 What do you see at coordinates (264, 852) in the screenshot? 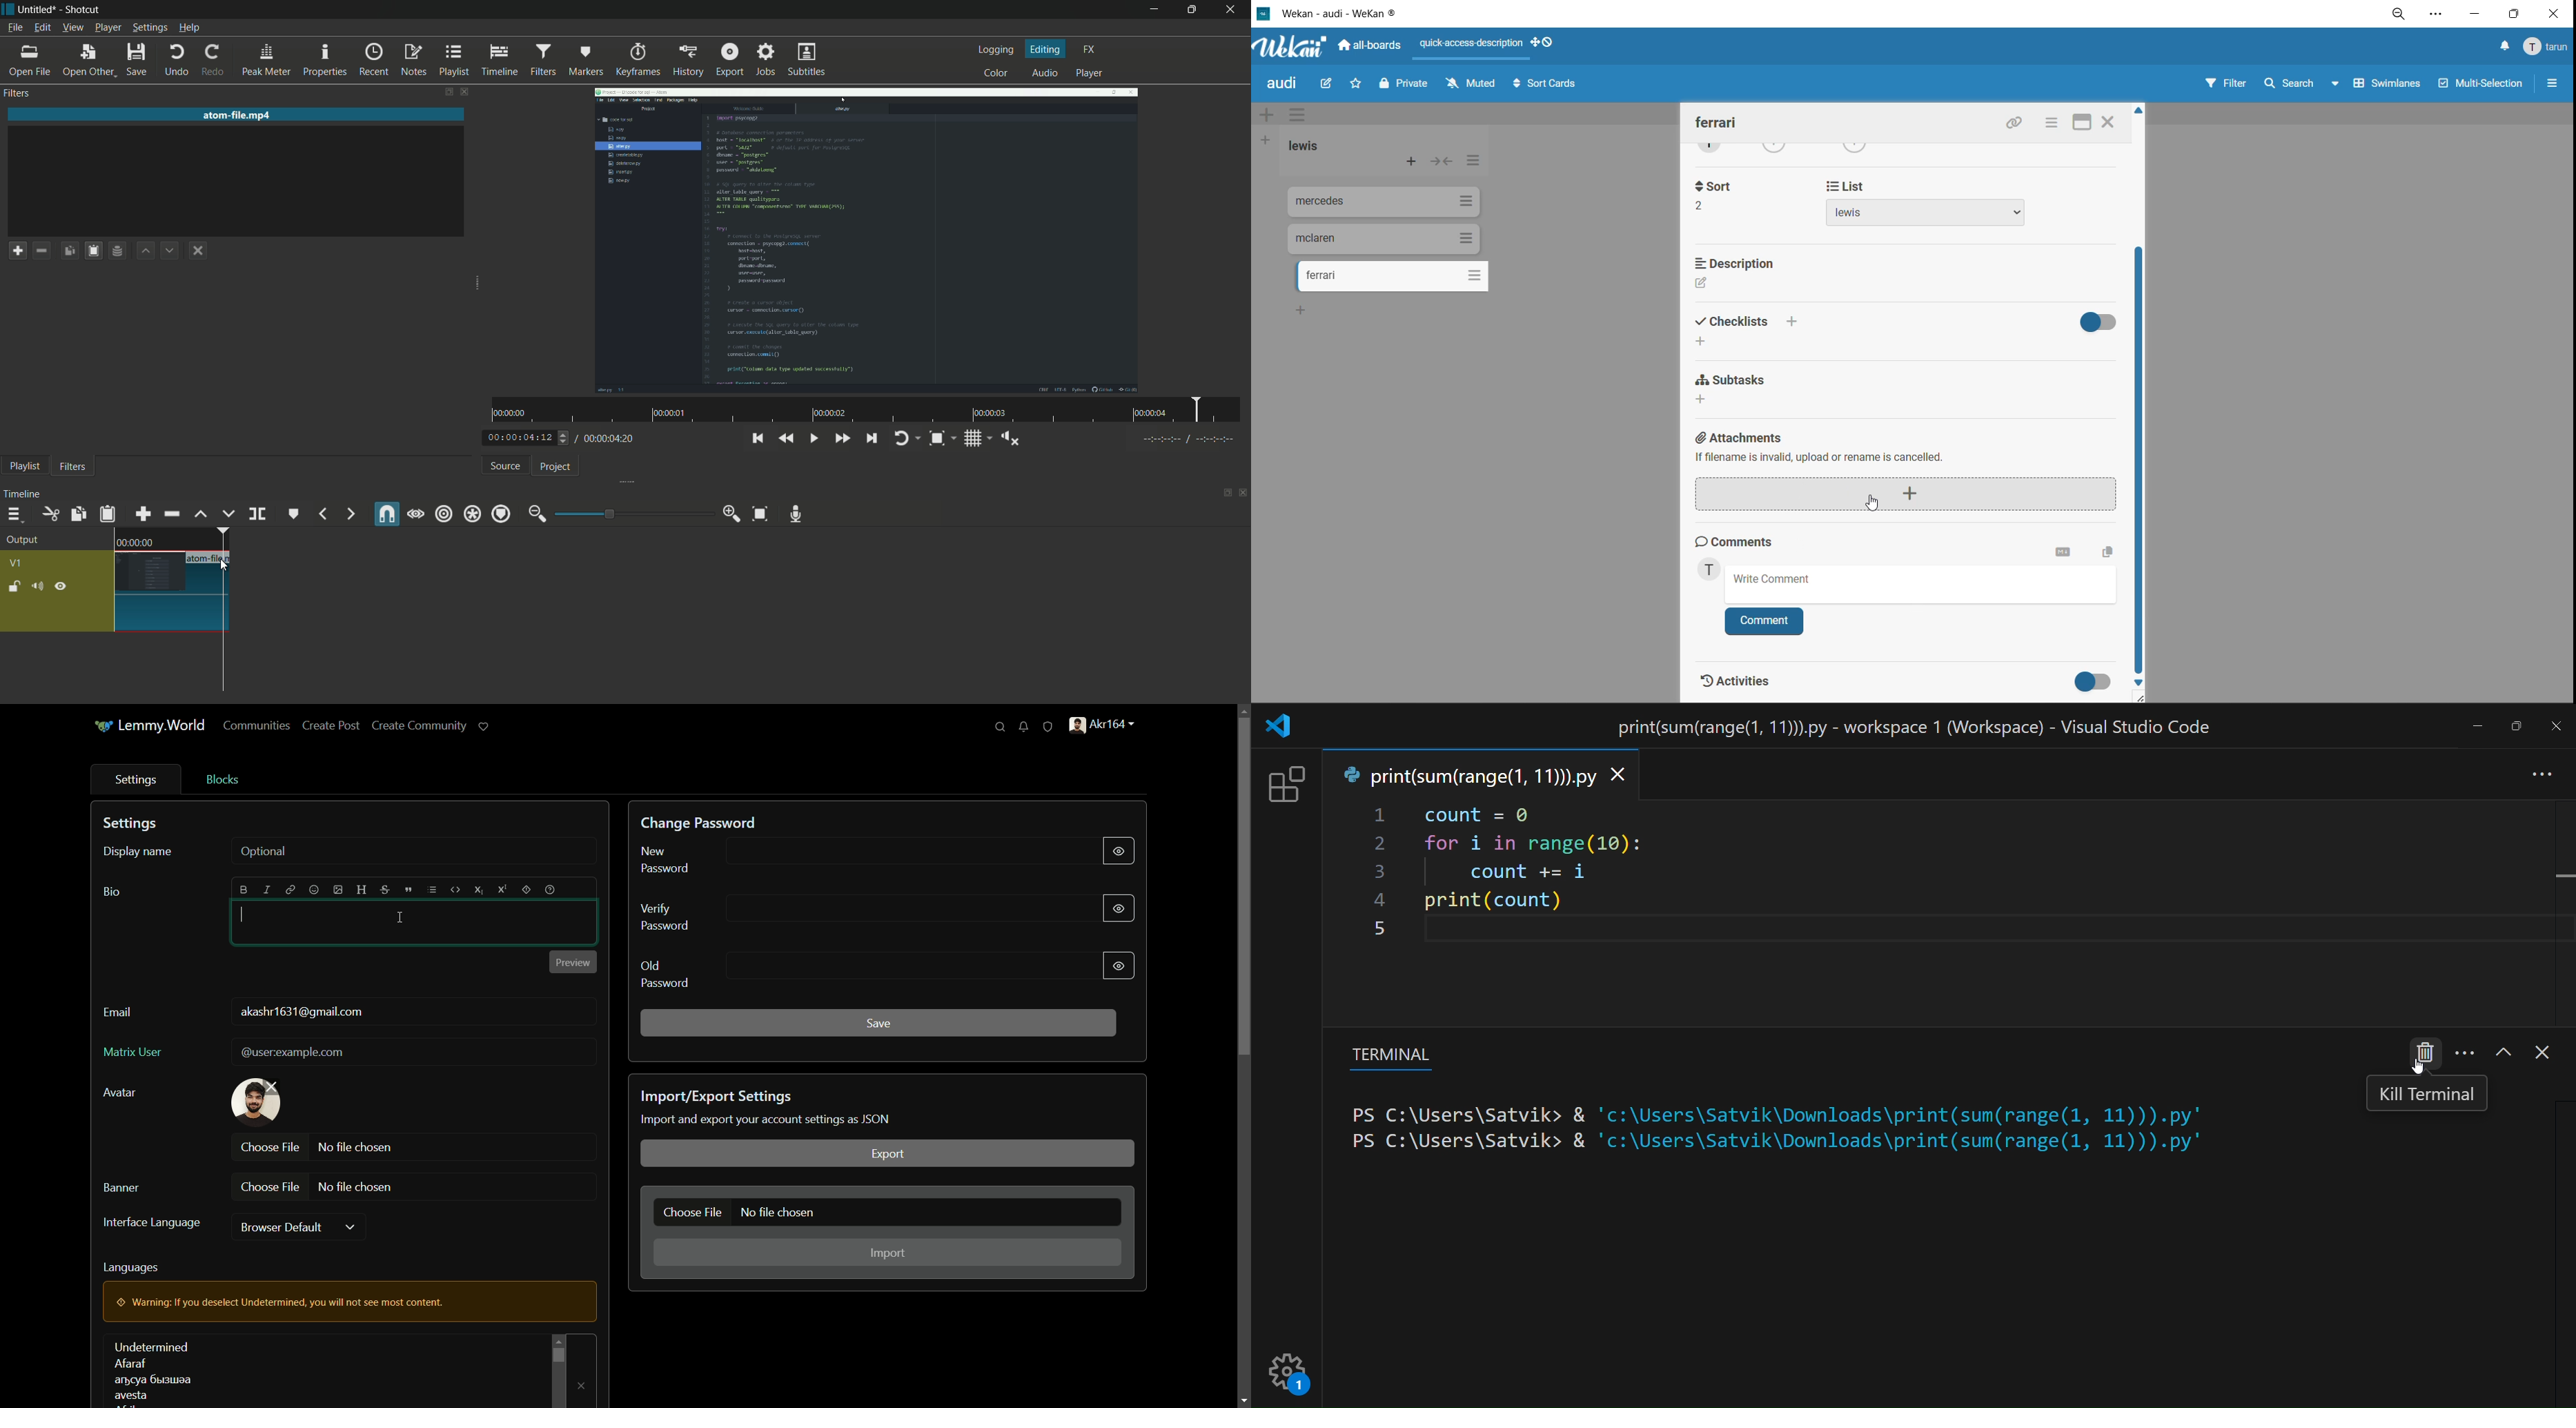
I see `optional` at bounding box center [264, 852].